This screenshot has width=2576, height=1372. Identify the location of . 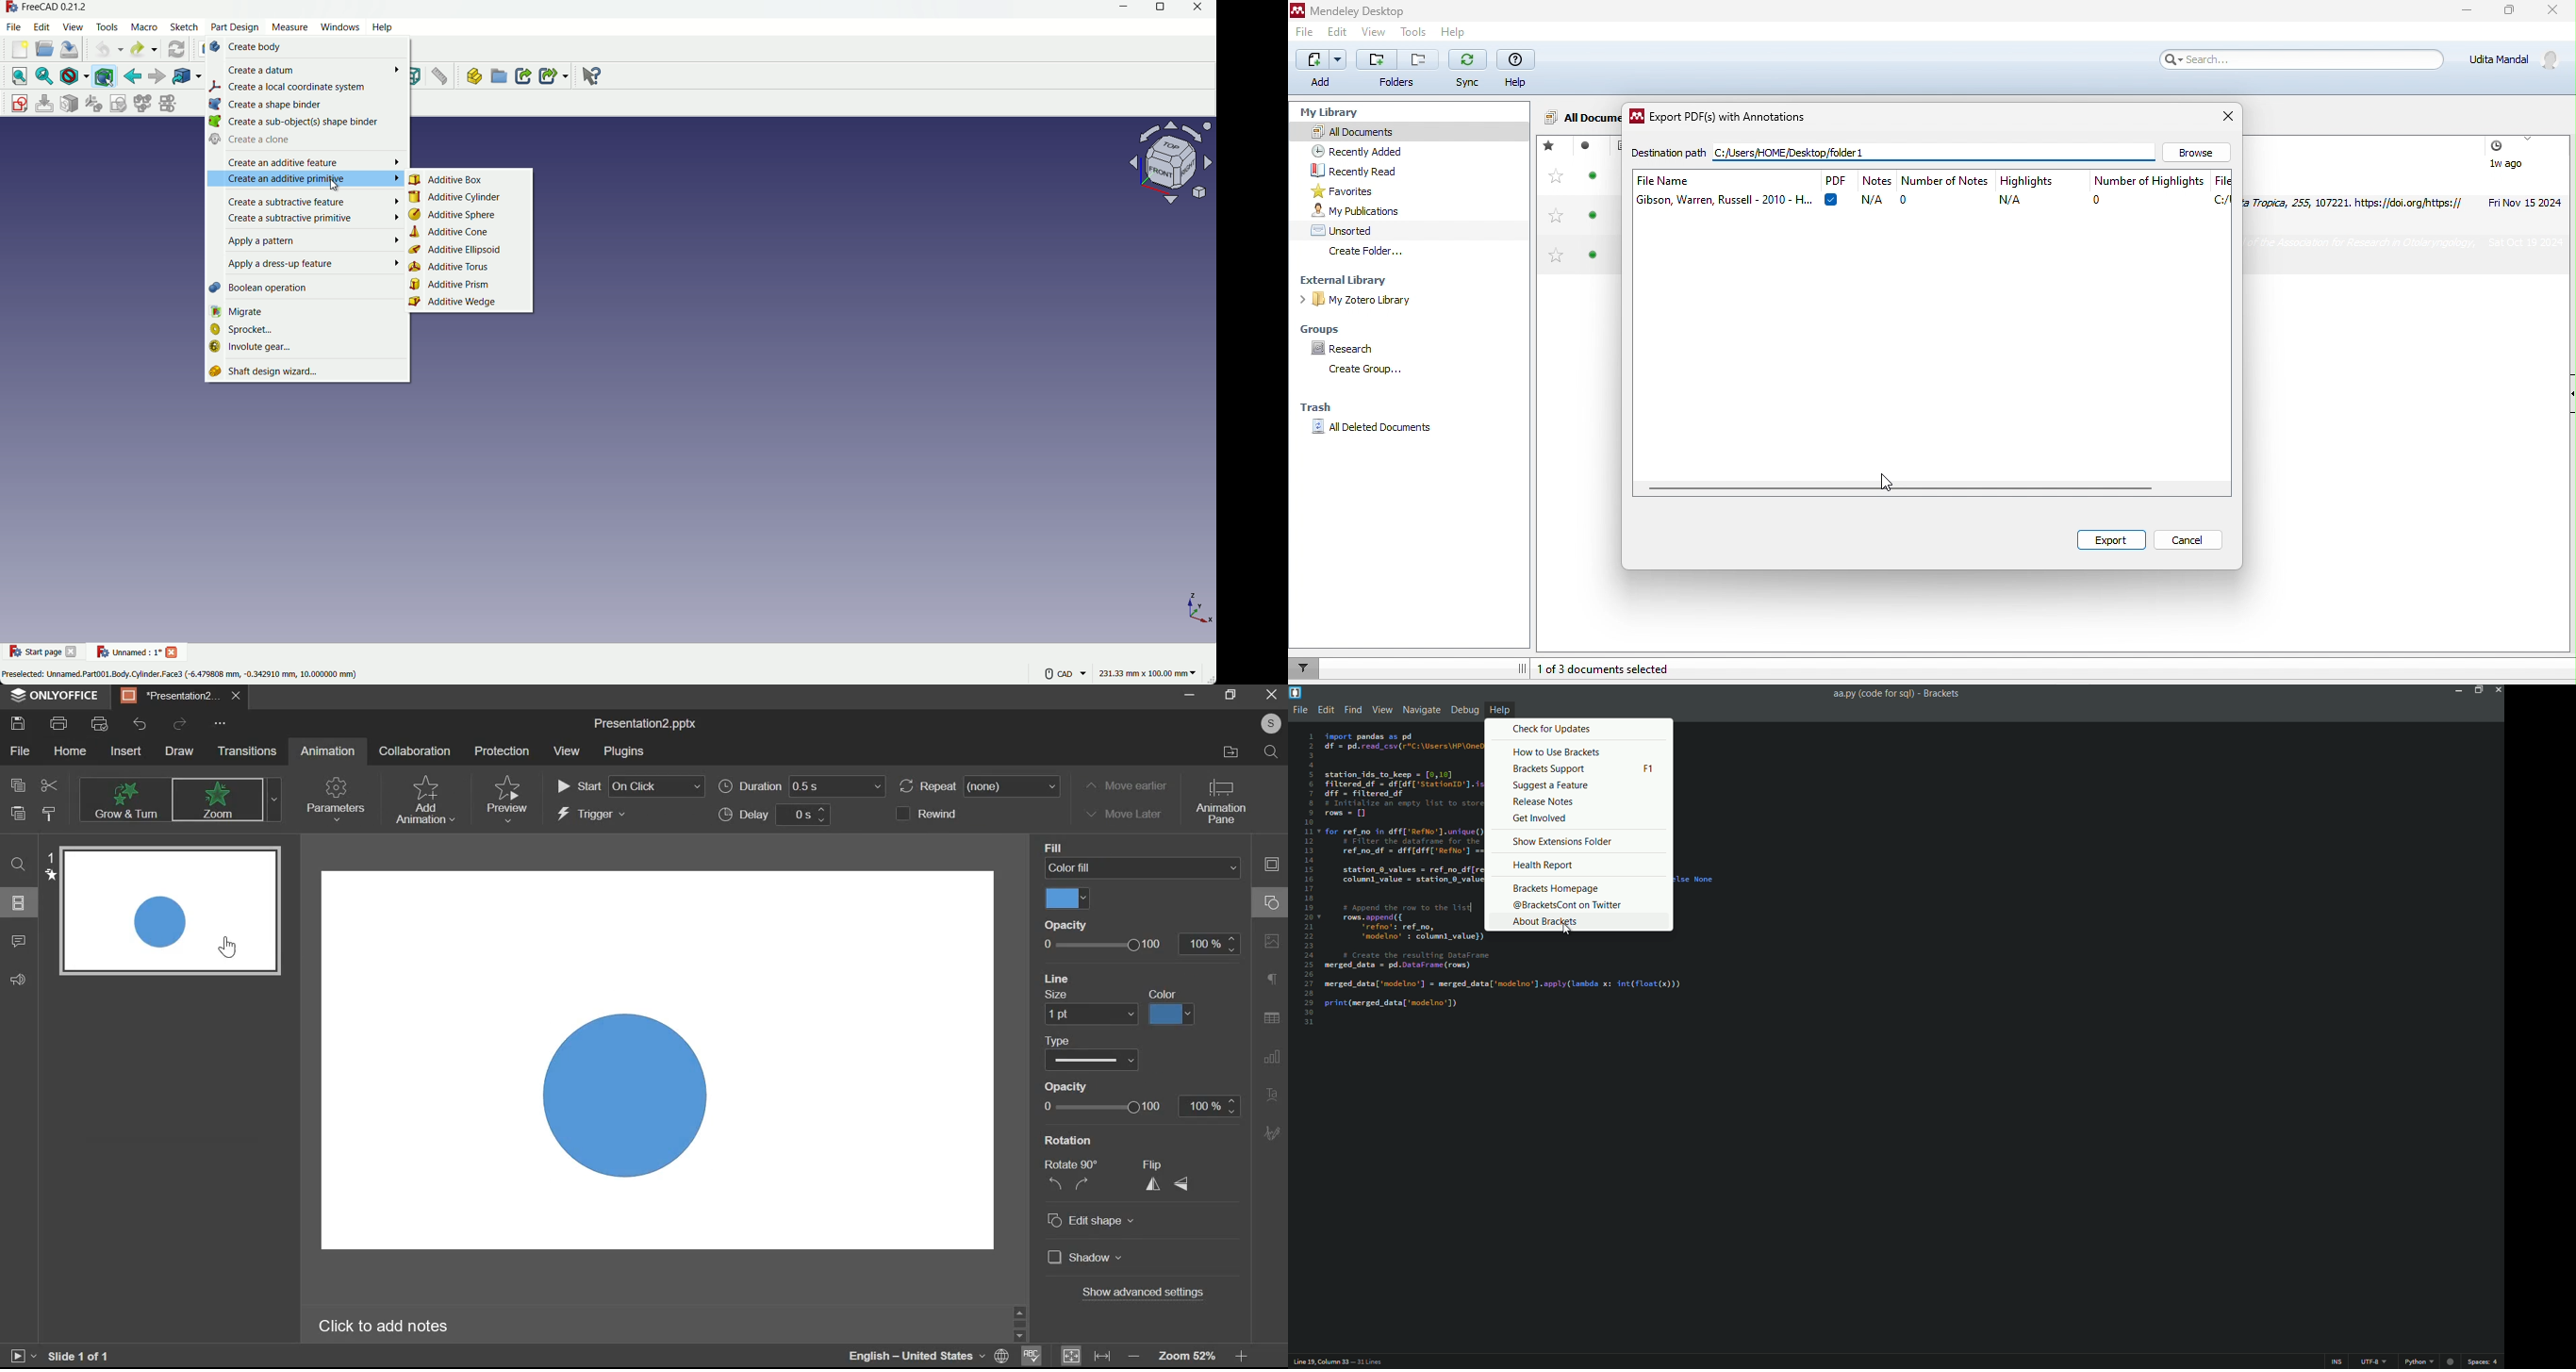
(1023, 1332).